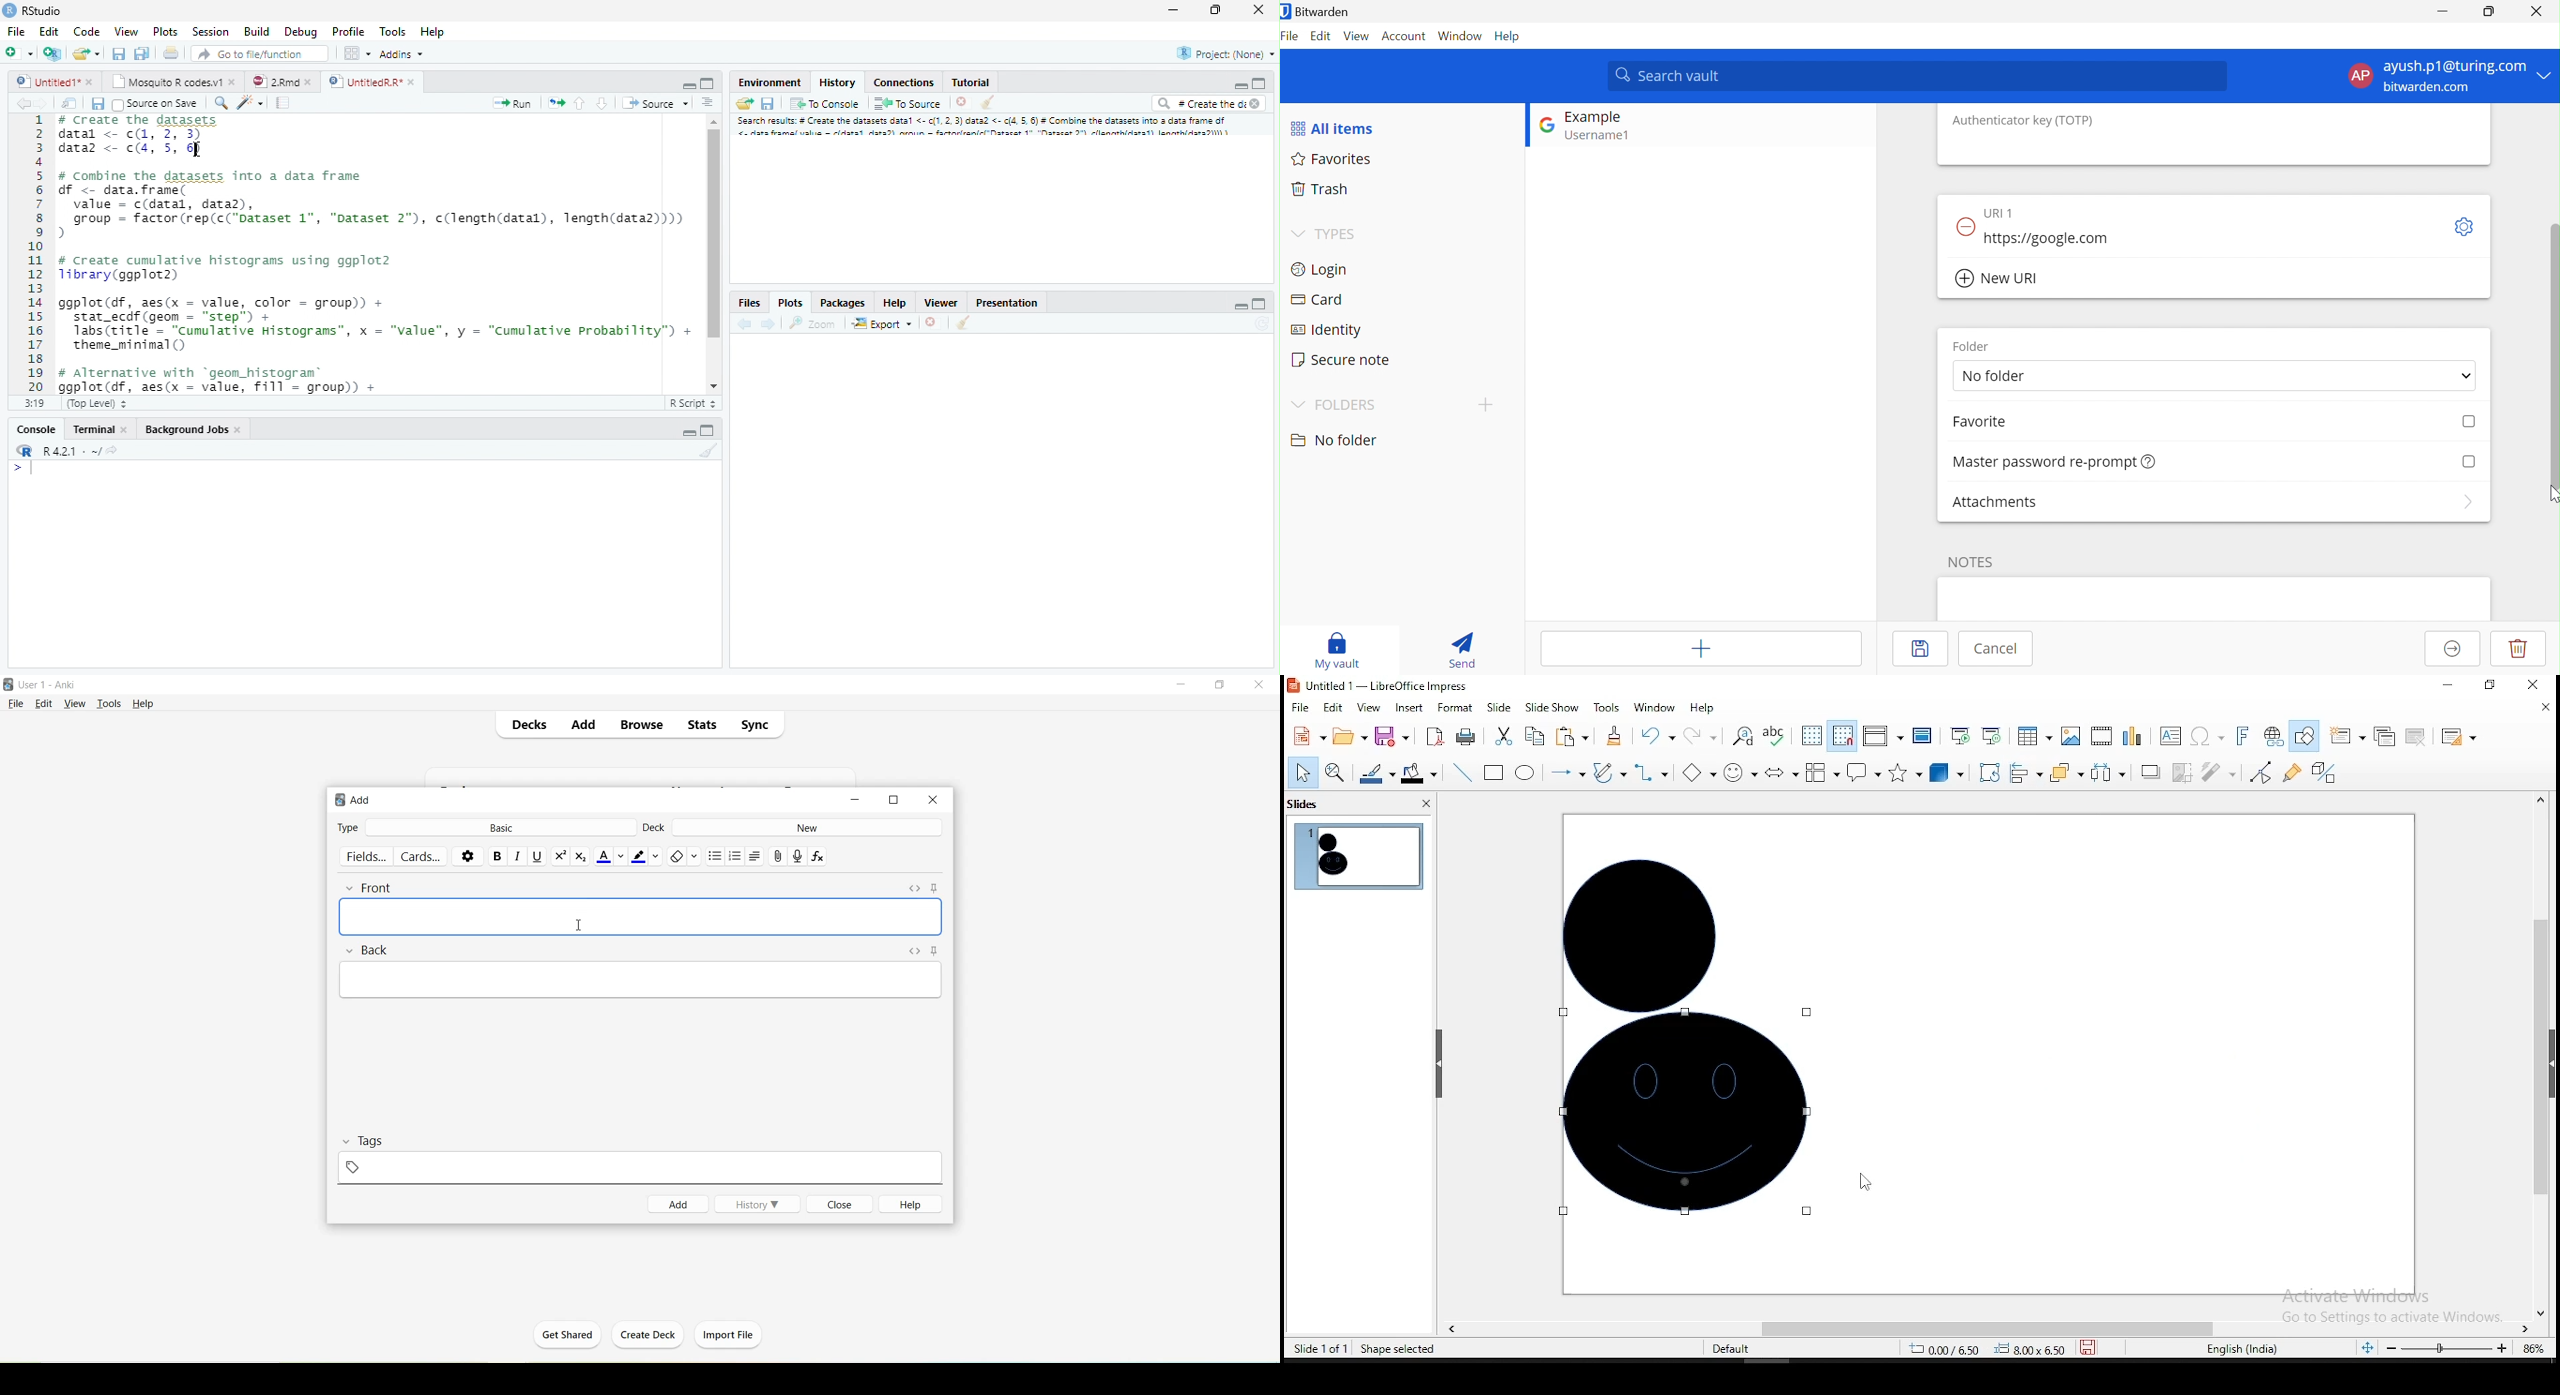 The width and height of the screenshot is (2576, 1400). Describe the element at coordinates (512, 103) in the screenshot. I see `Run` at that location.